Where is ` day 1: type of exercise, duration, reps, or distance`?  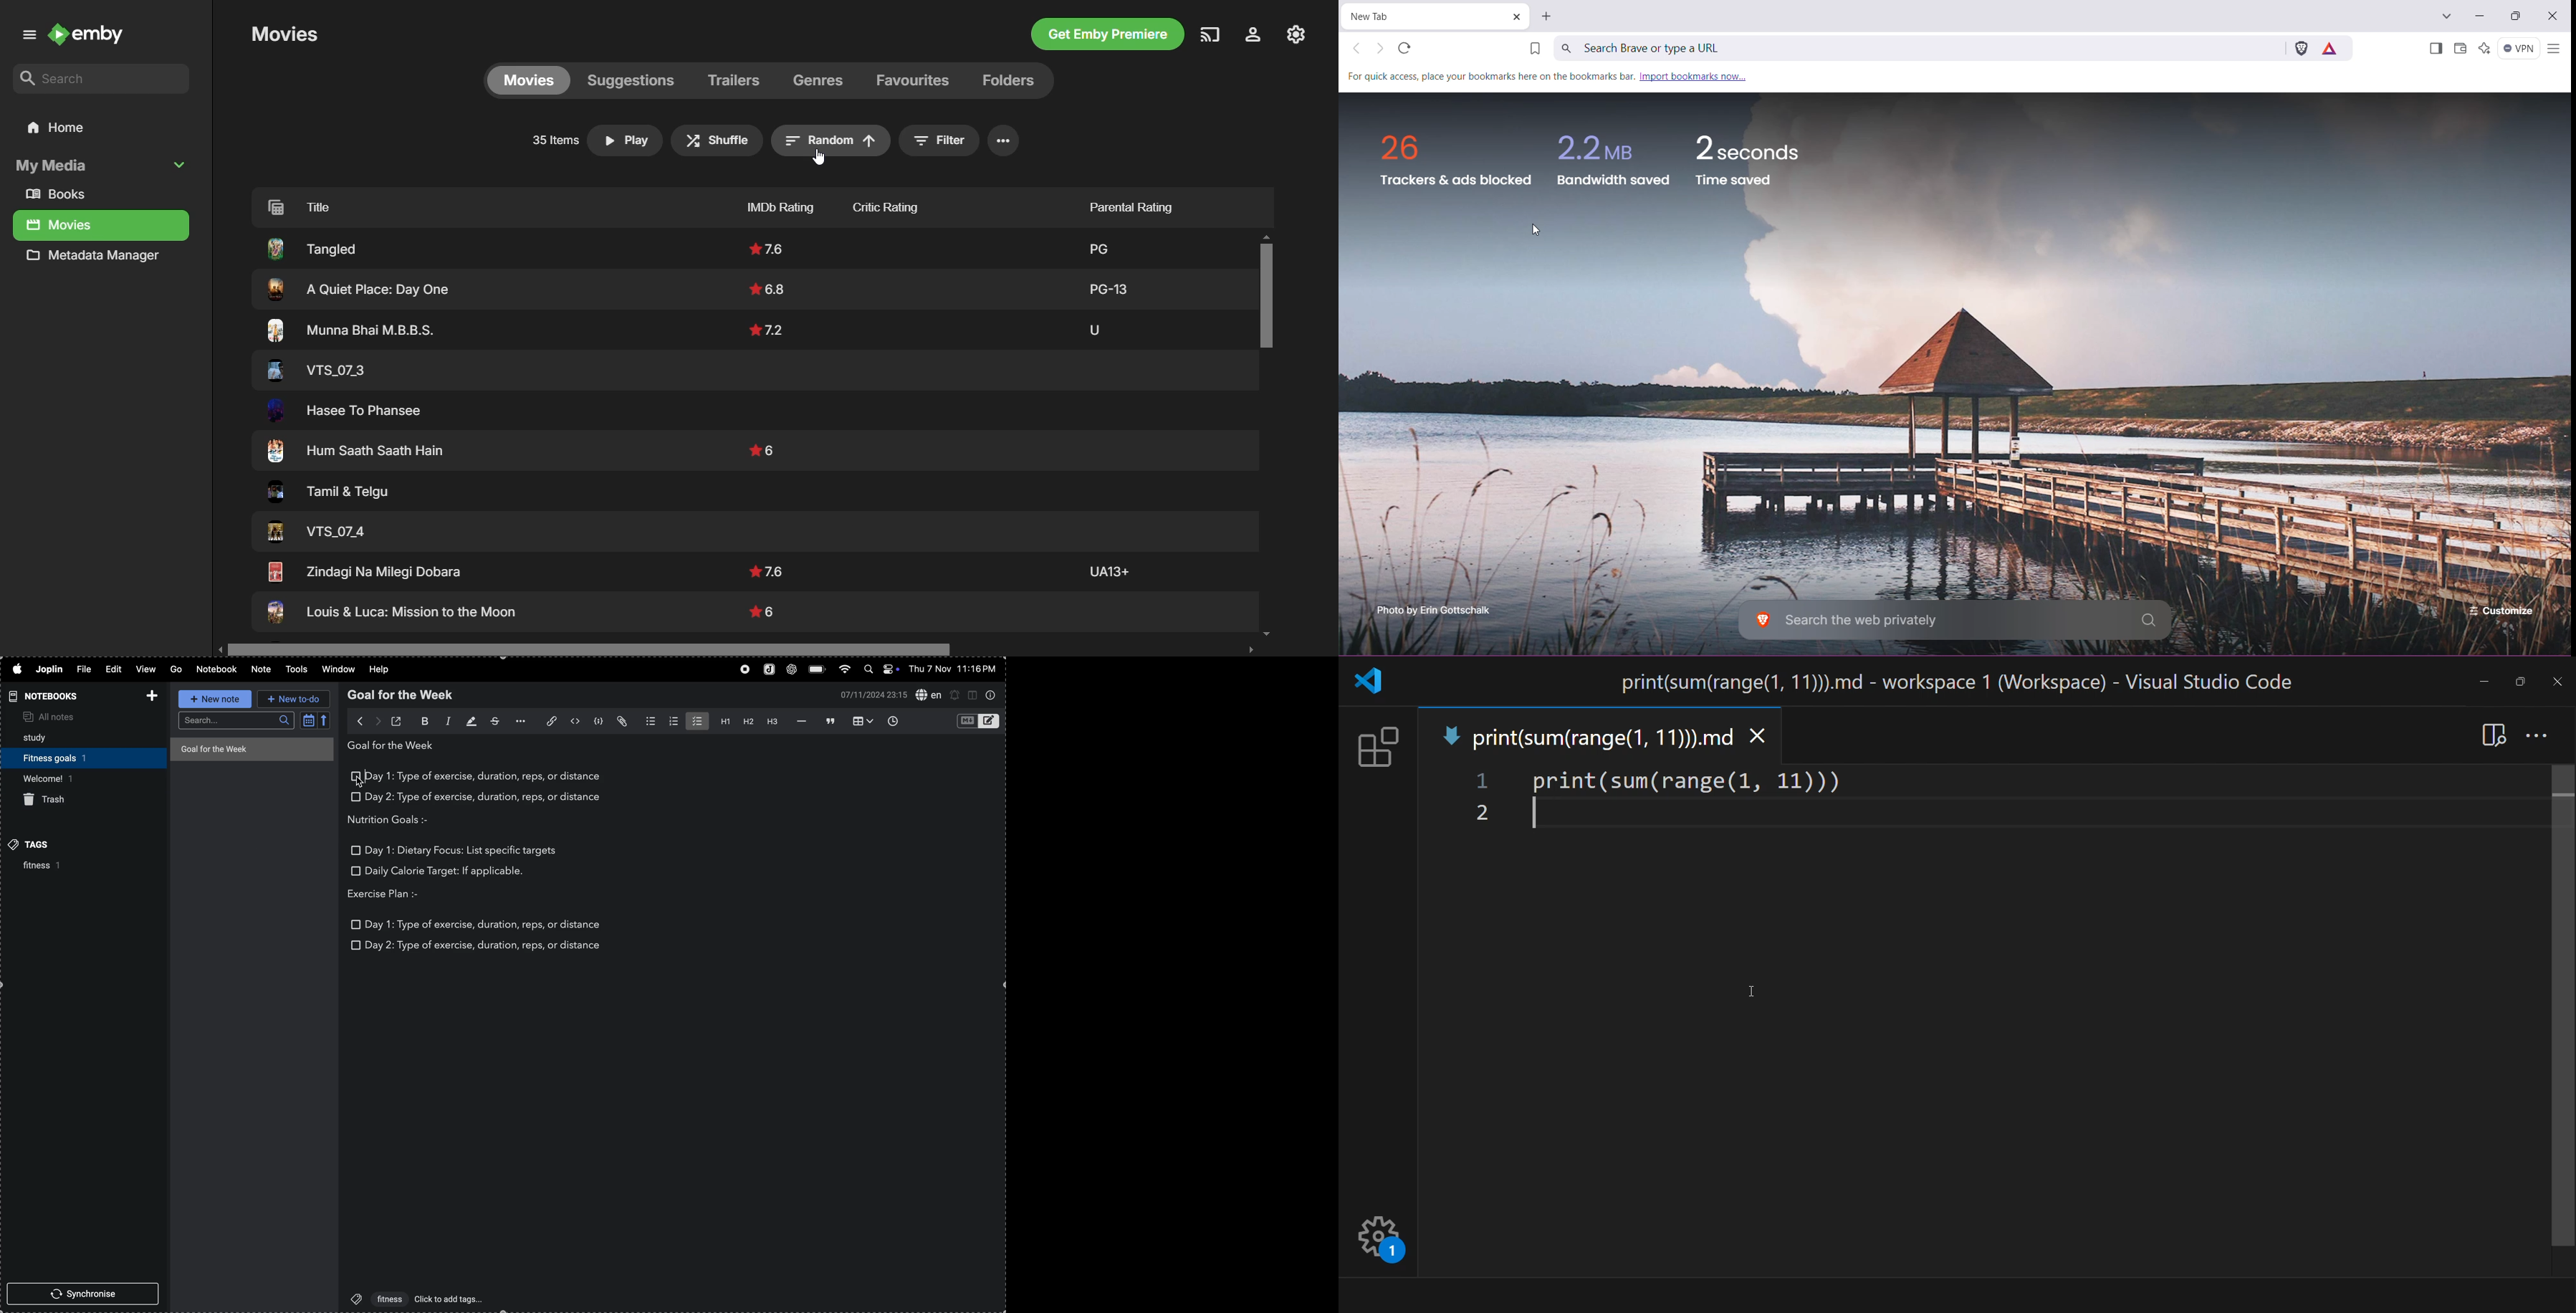  day 1: type of exercise, duration, reps, or distance is located at coordinates (488, 776).